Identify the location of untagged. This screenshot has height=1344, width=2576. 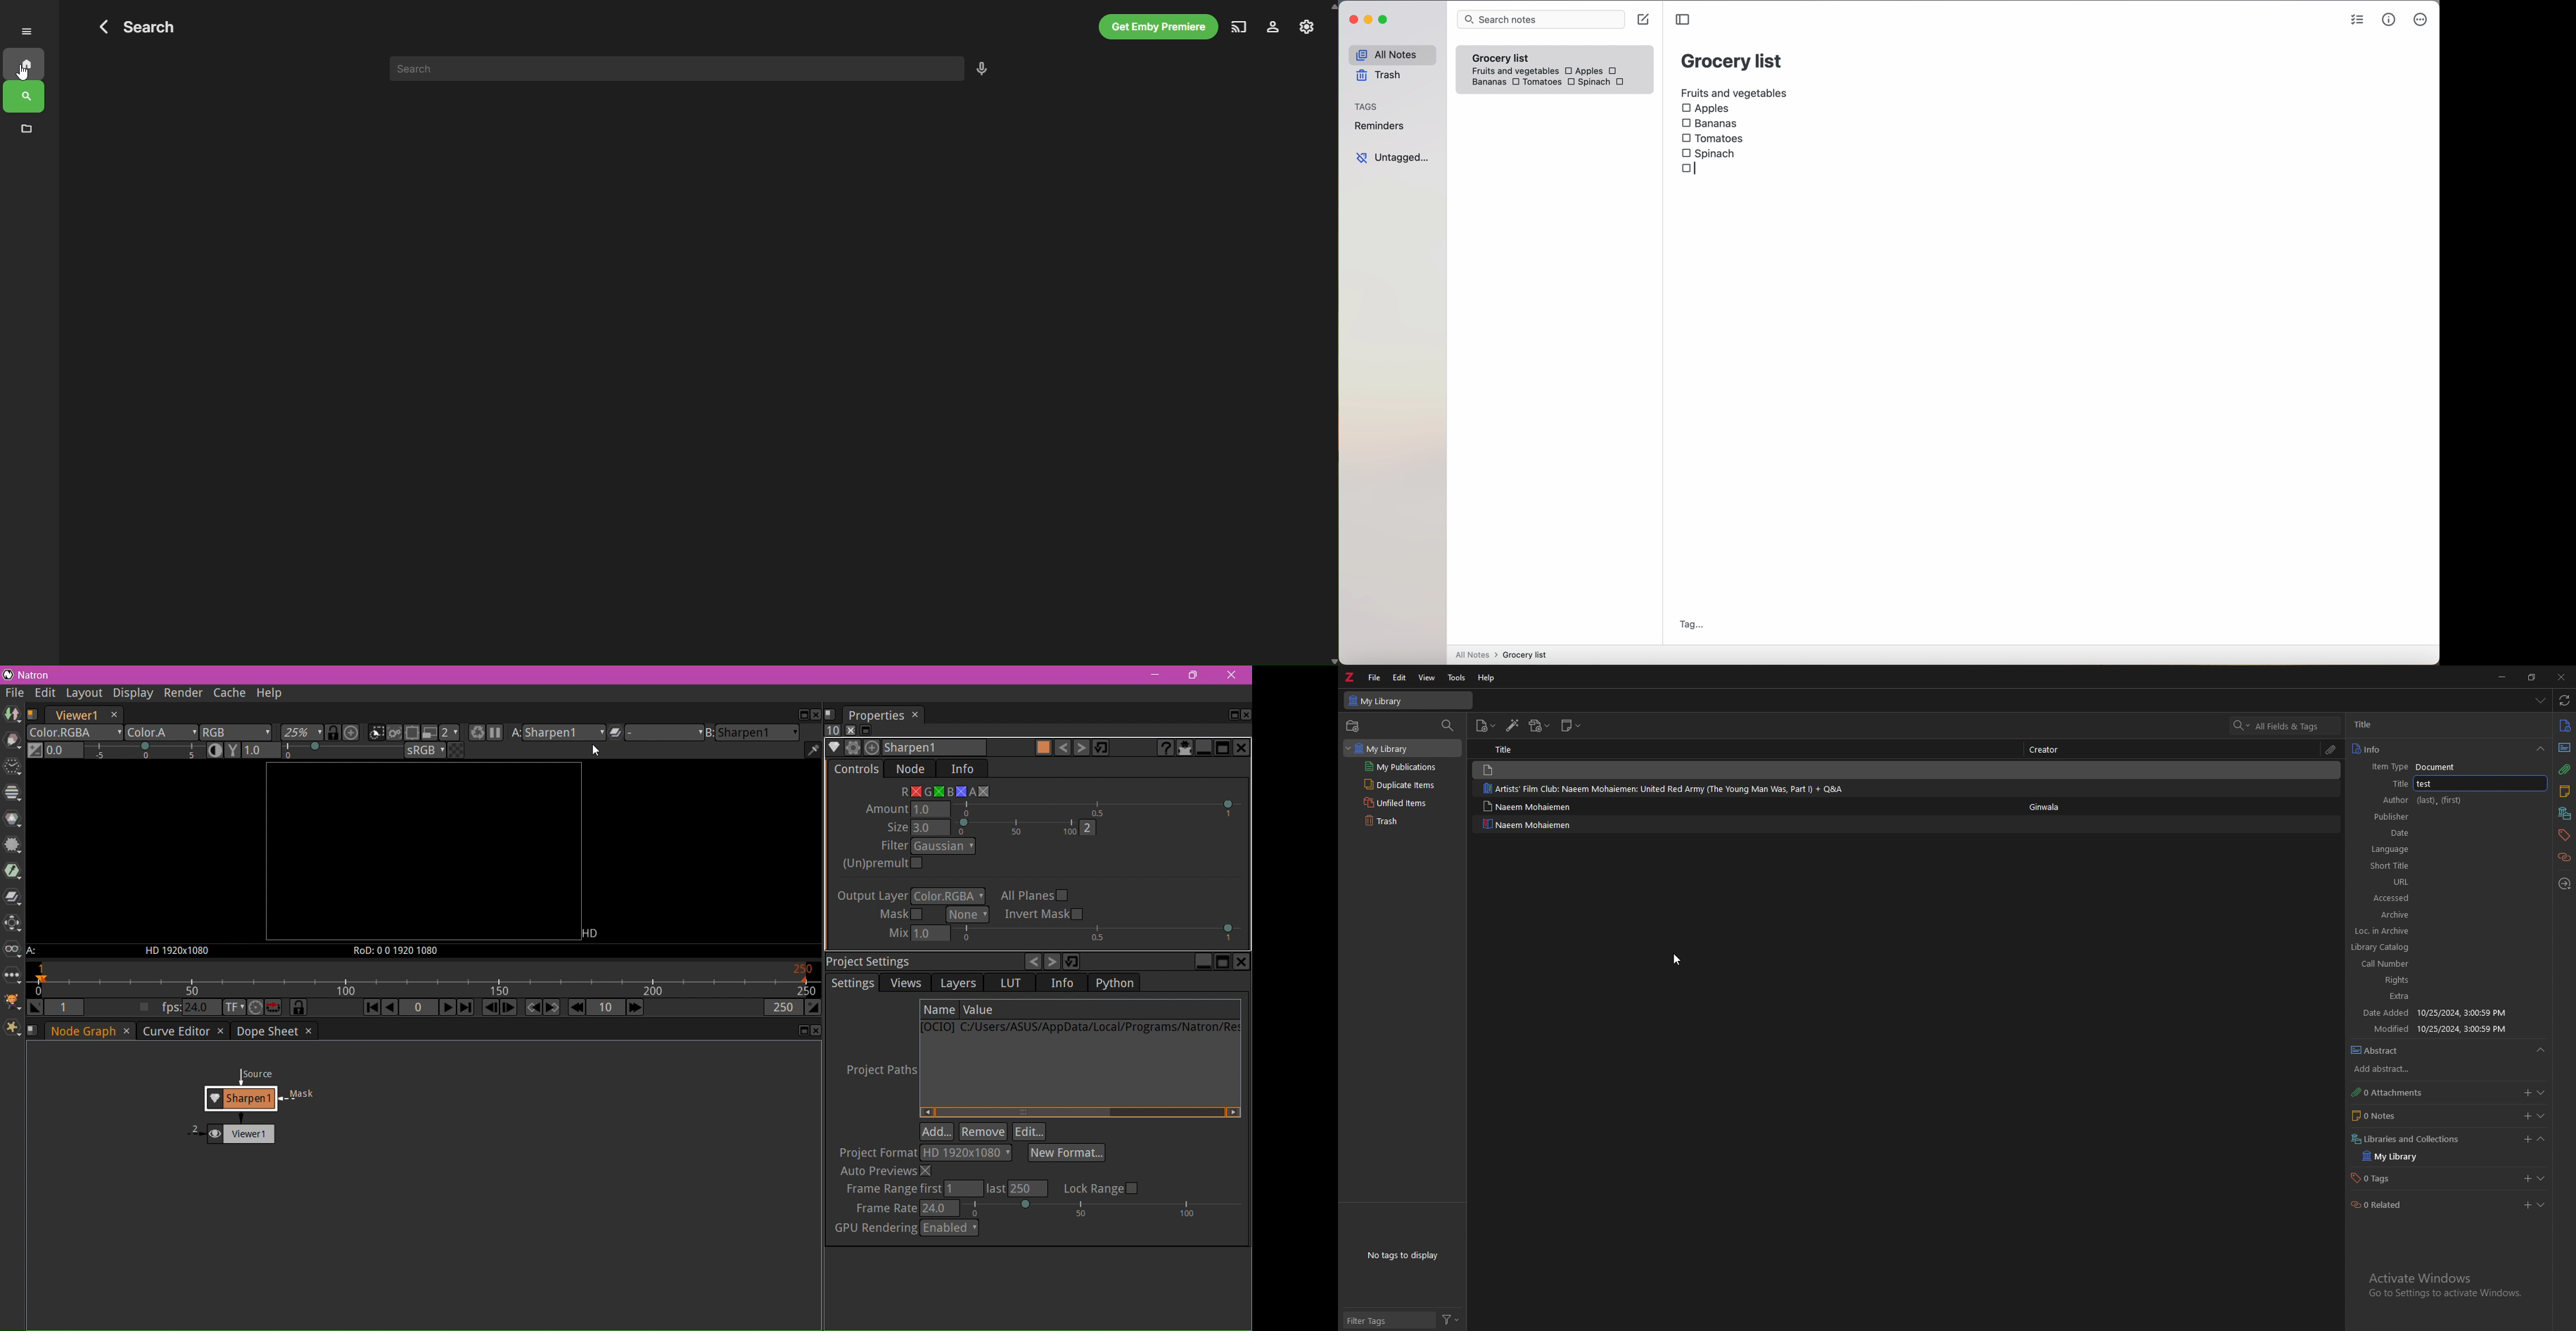
(1392, 158).